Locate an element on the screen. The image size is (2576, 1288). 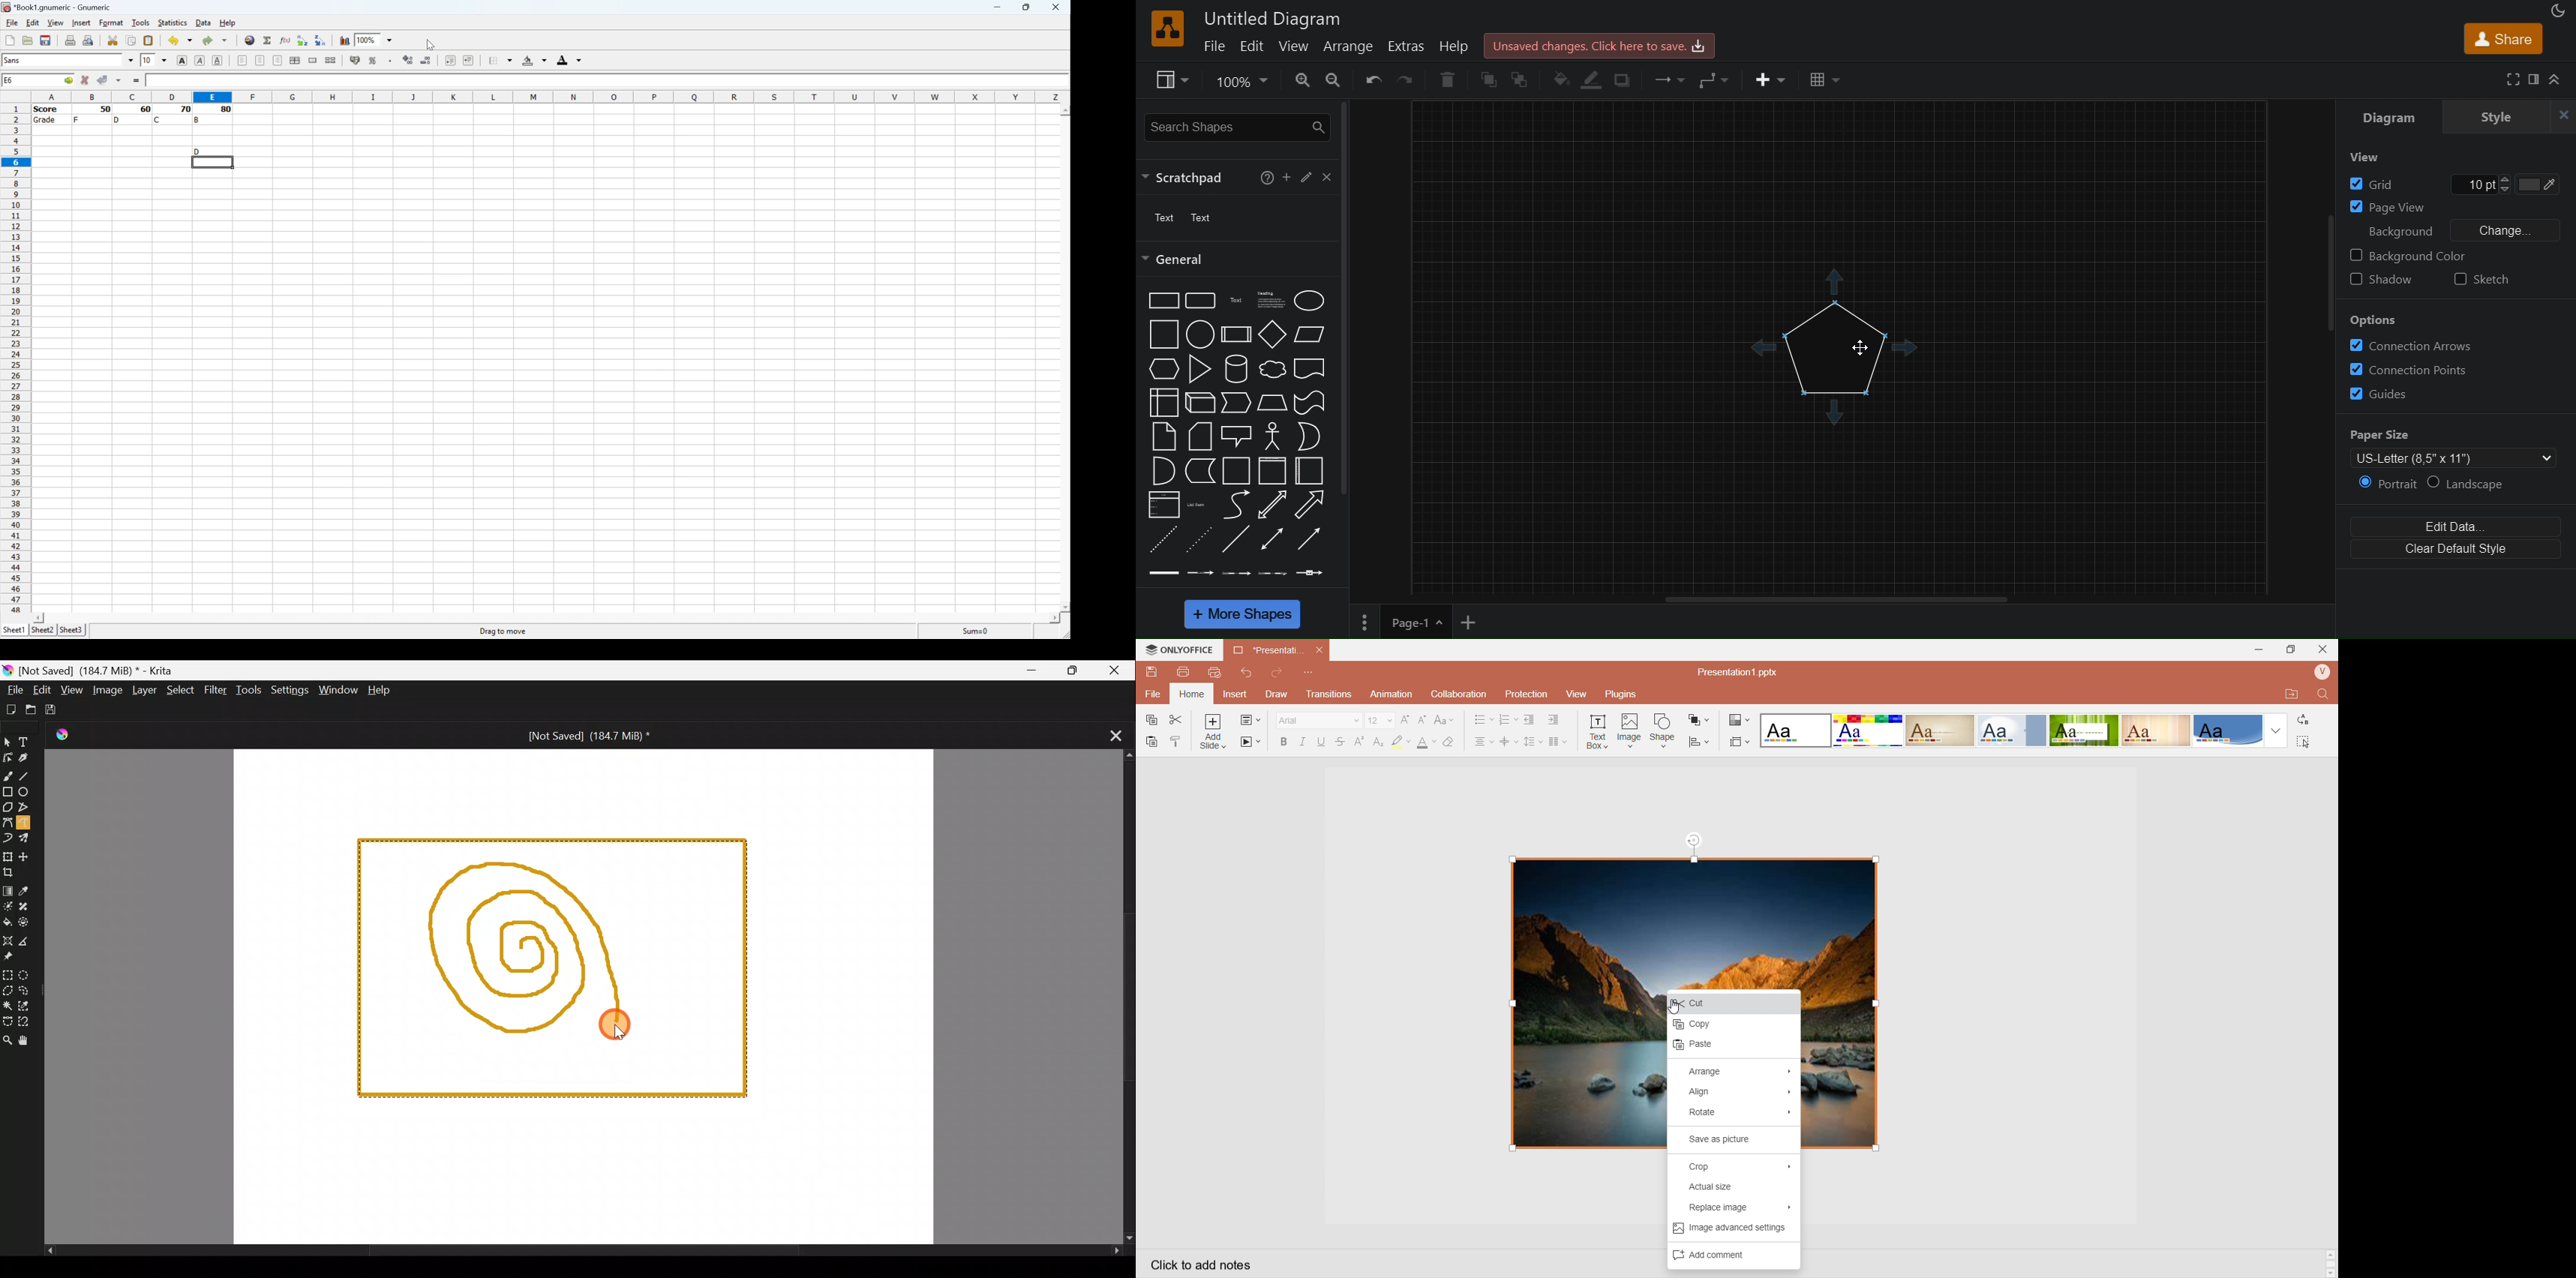
Cancel change is located at coordinates (87, 81).